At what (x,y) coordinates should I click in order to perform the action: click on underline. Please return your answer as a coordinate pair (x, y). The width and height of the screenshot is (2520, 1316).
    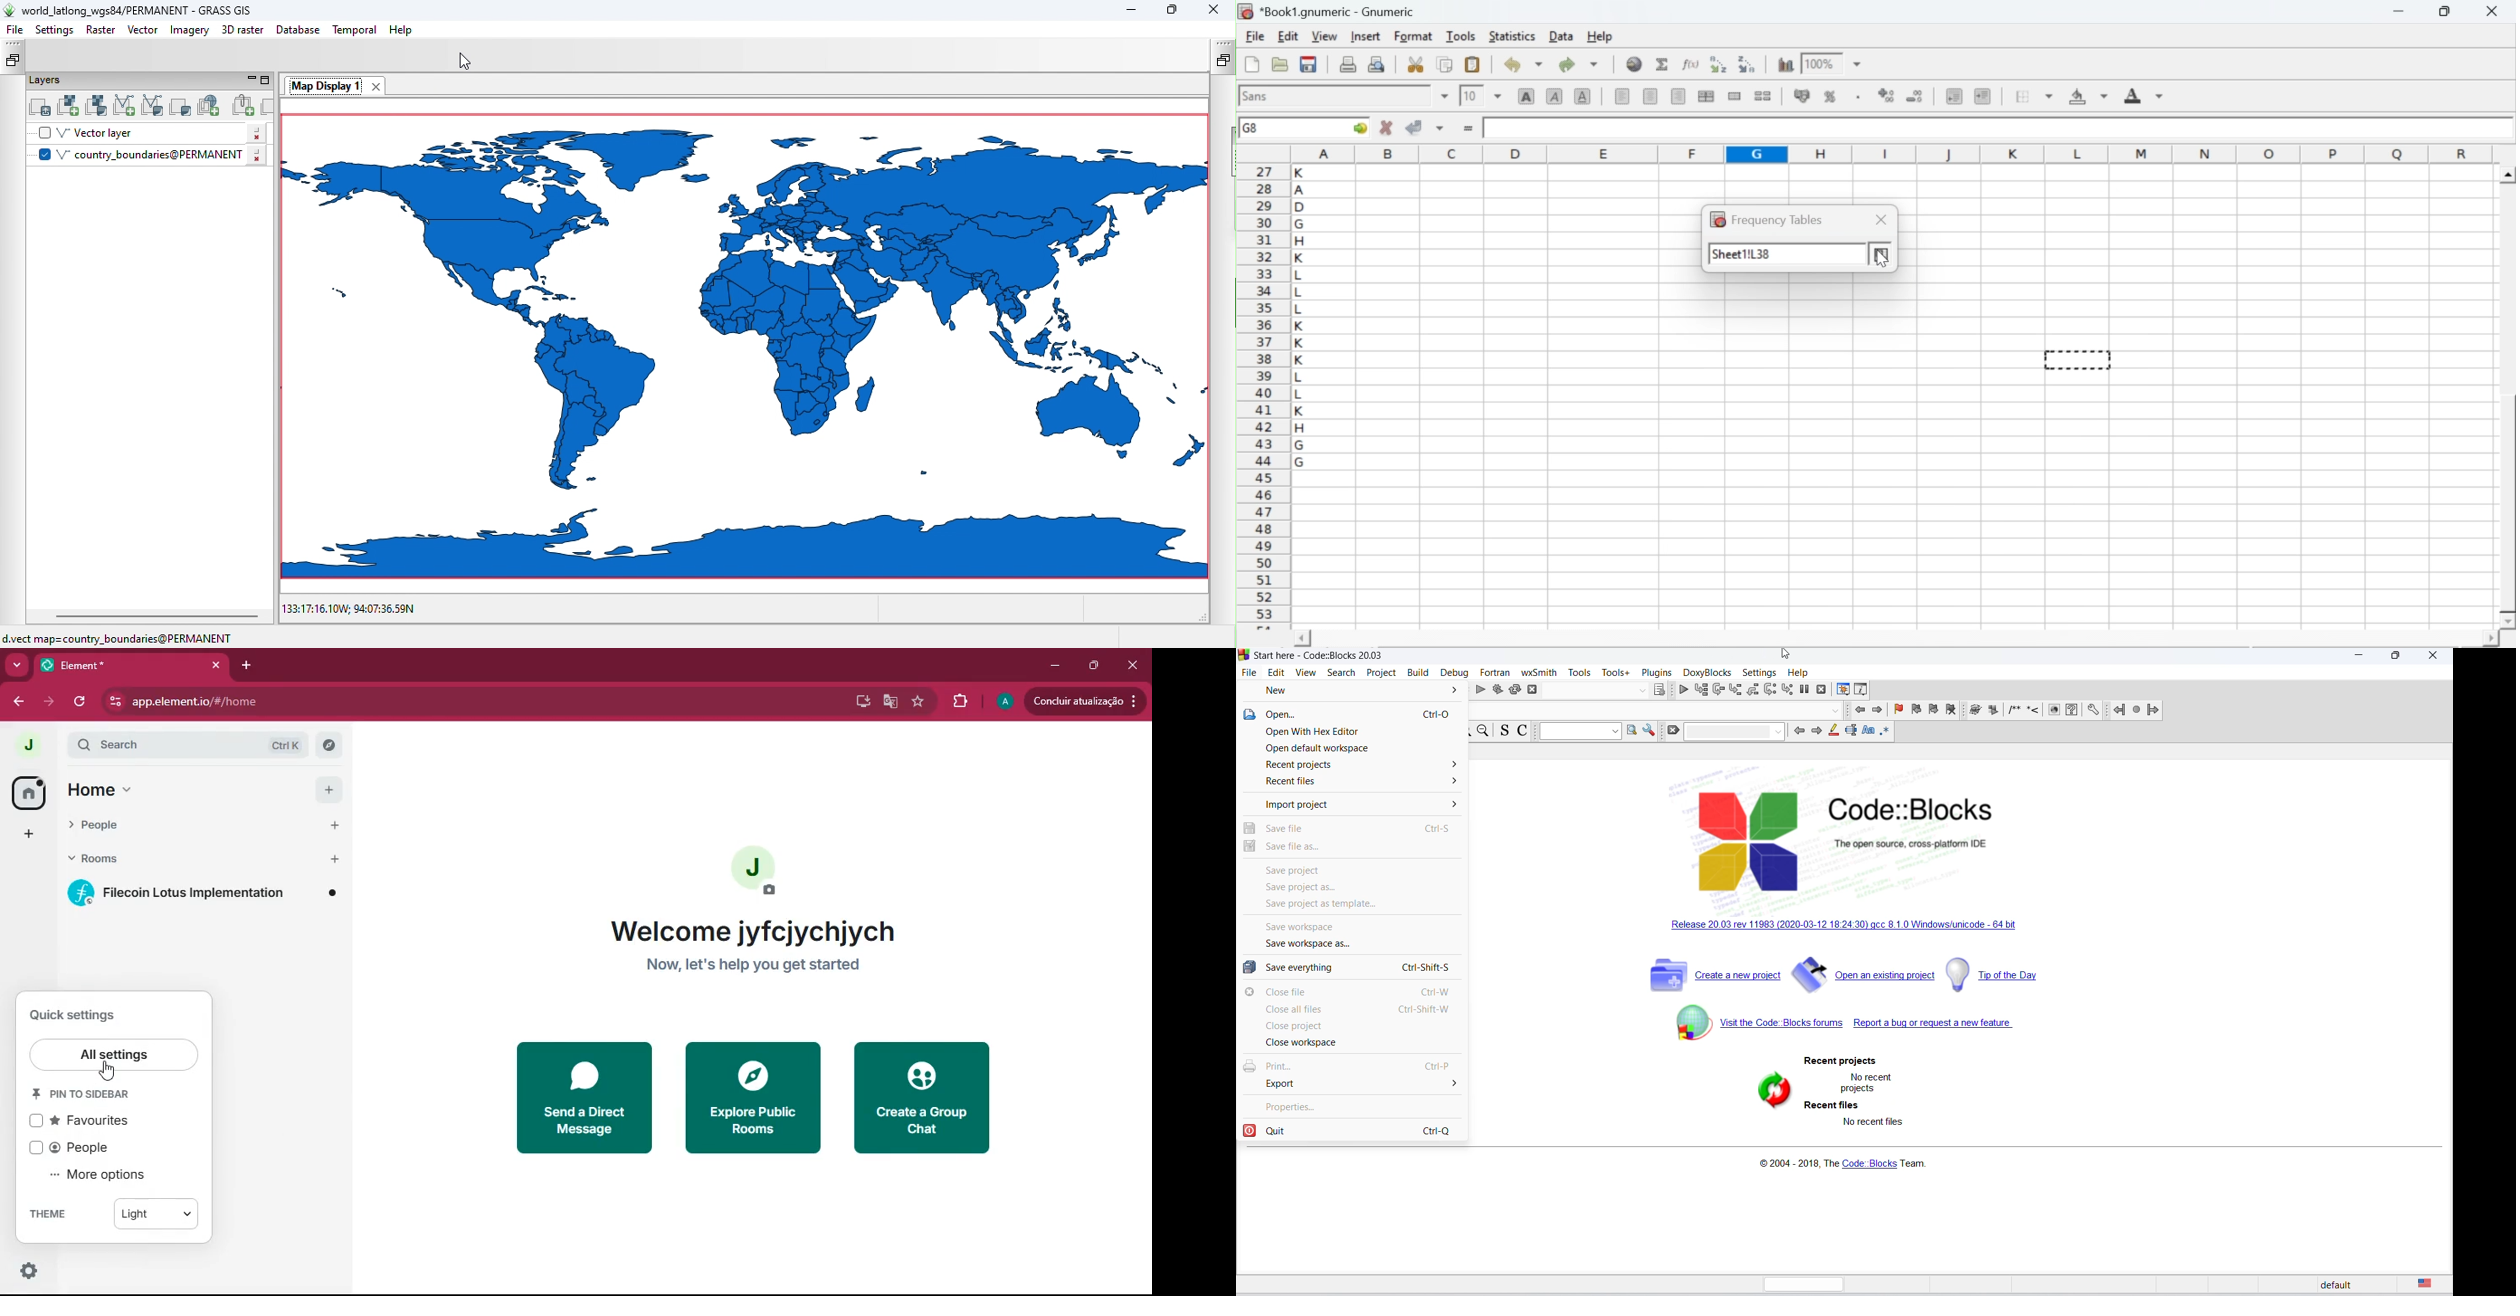
    Looking at the image, I should click on (1583, 95).